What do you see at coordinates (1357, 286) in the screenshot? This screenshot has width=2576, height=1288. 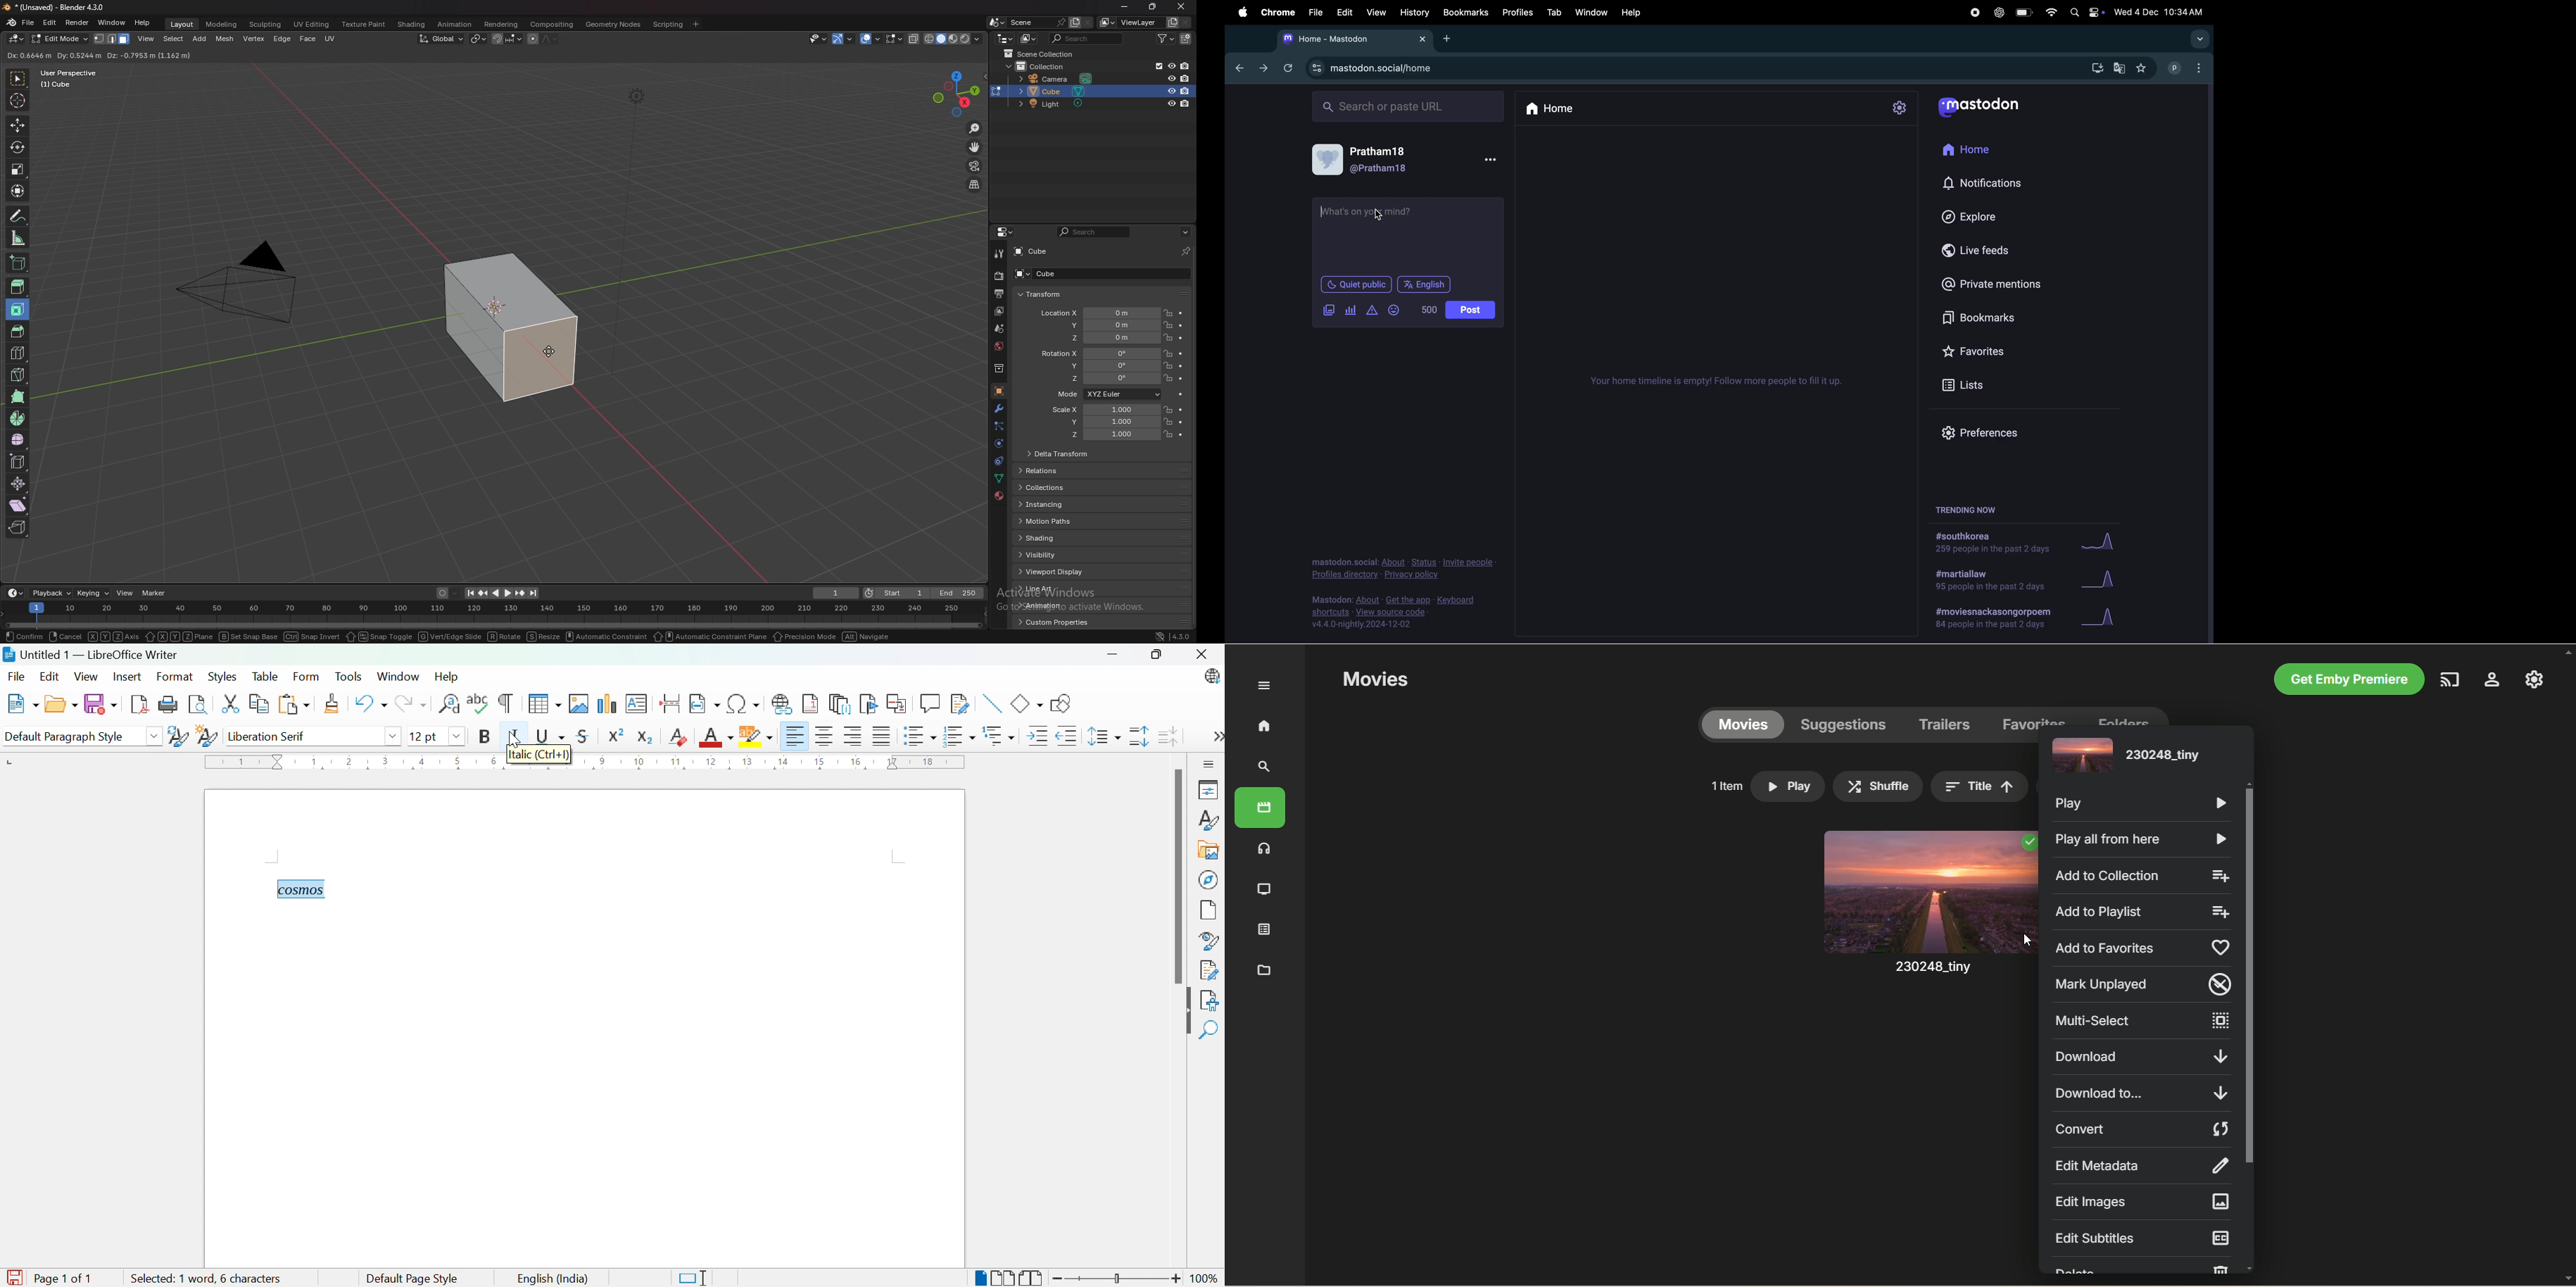 I see `Quiet public` at bounding box center [1357, 286].